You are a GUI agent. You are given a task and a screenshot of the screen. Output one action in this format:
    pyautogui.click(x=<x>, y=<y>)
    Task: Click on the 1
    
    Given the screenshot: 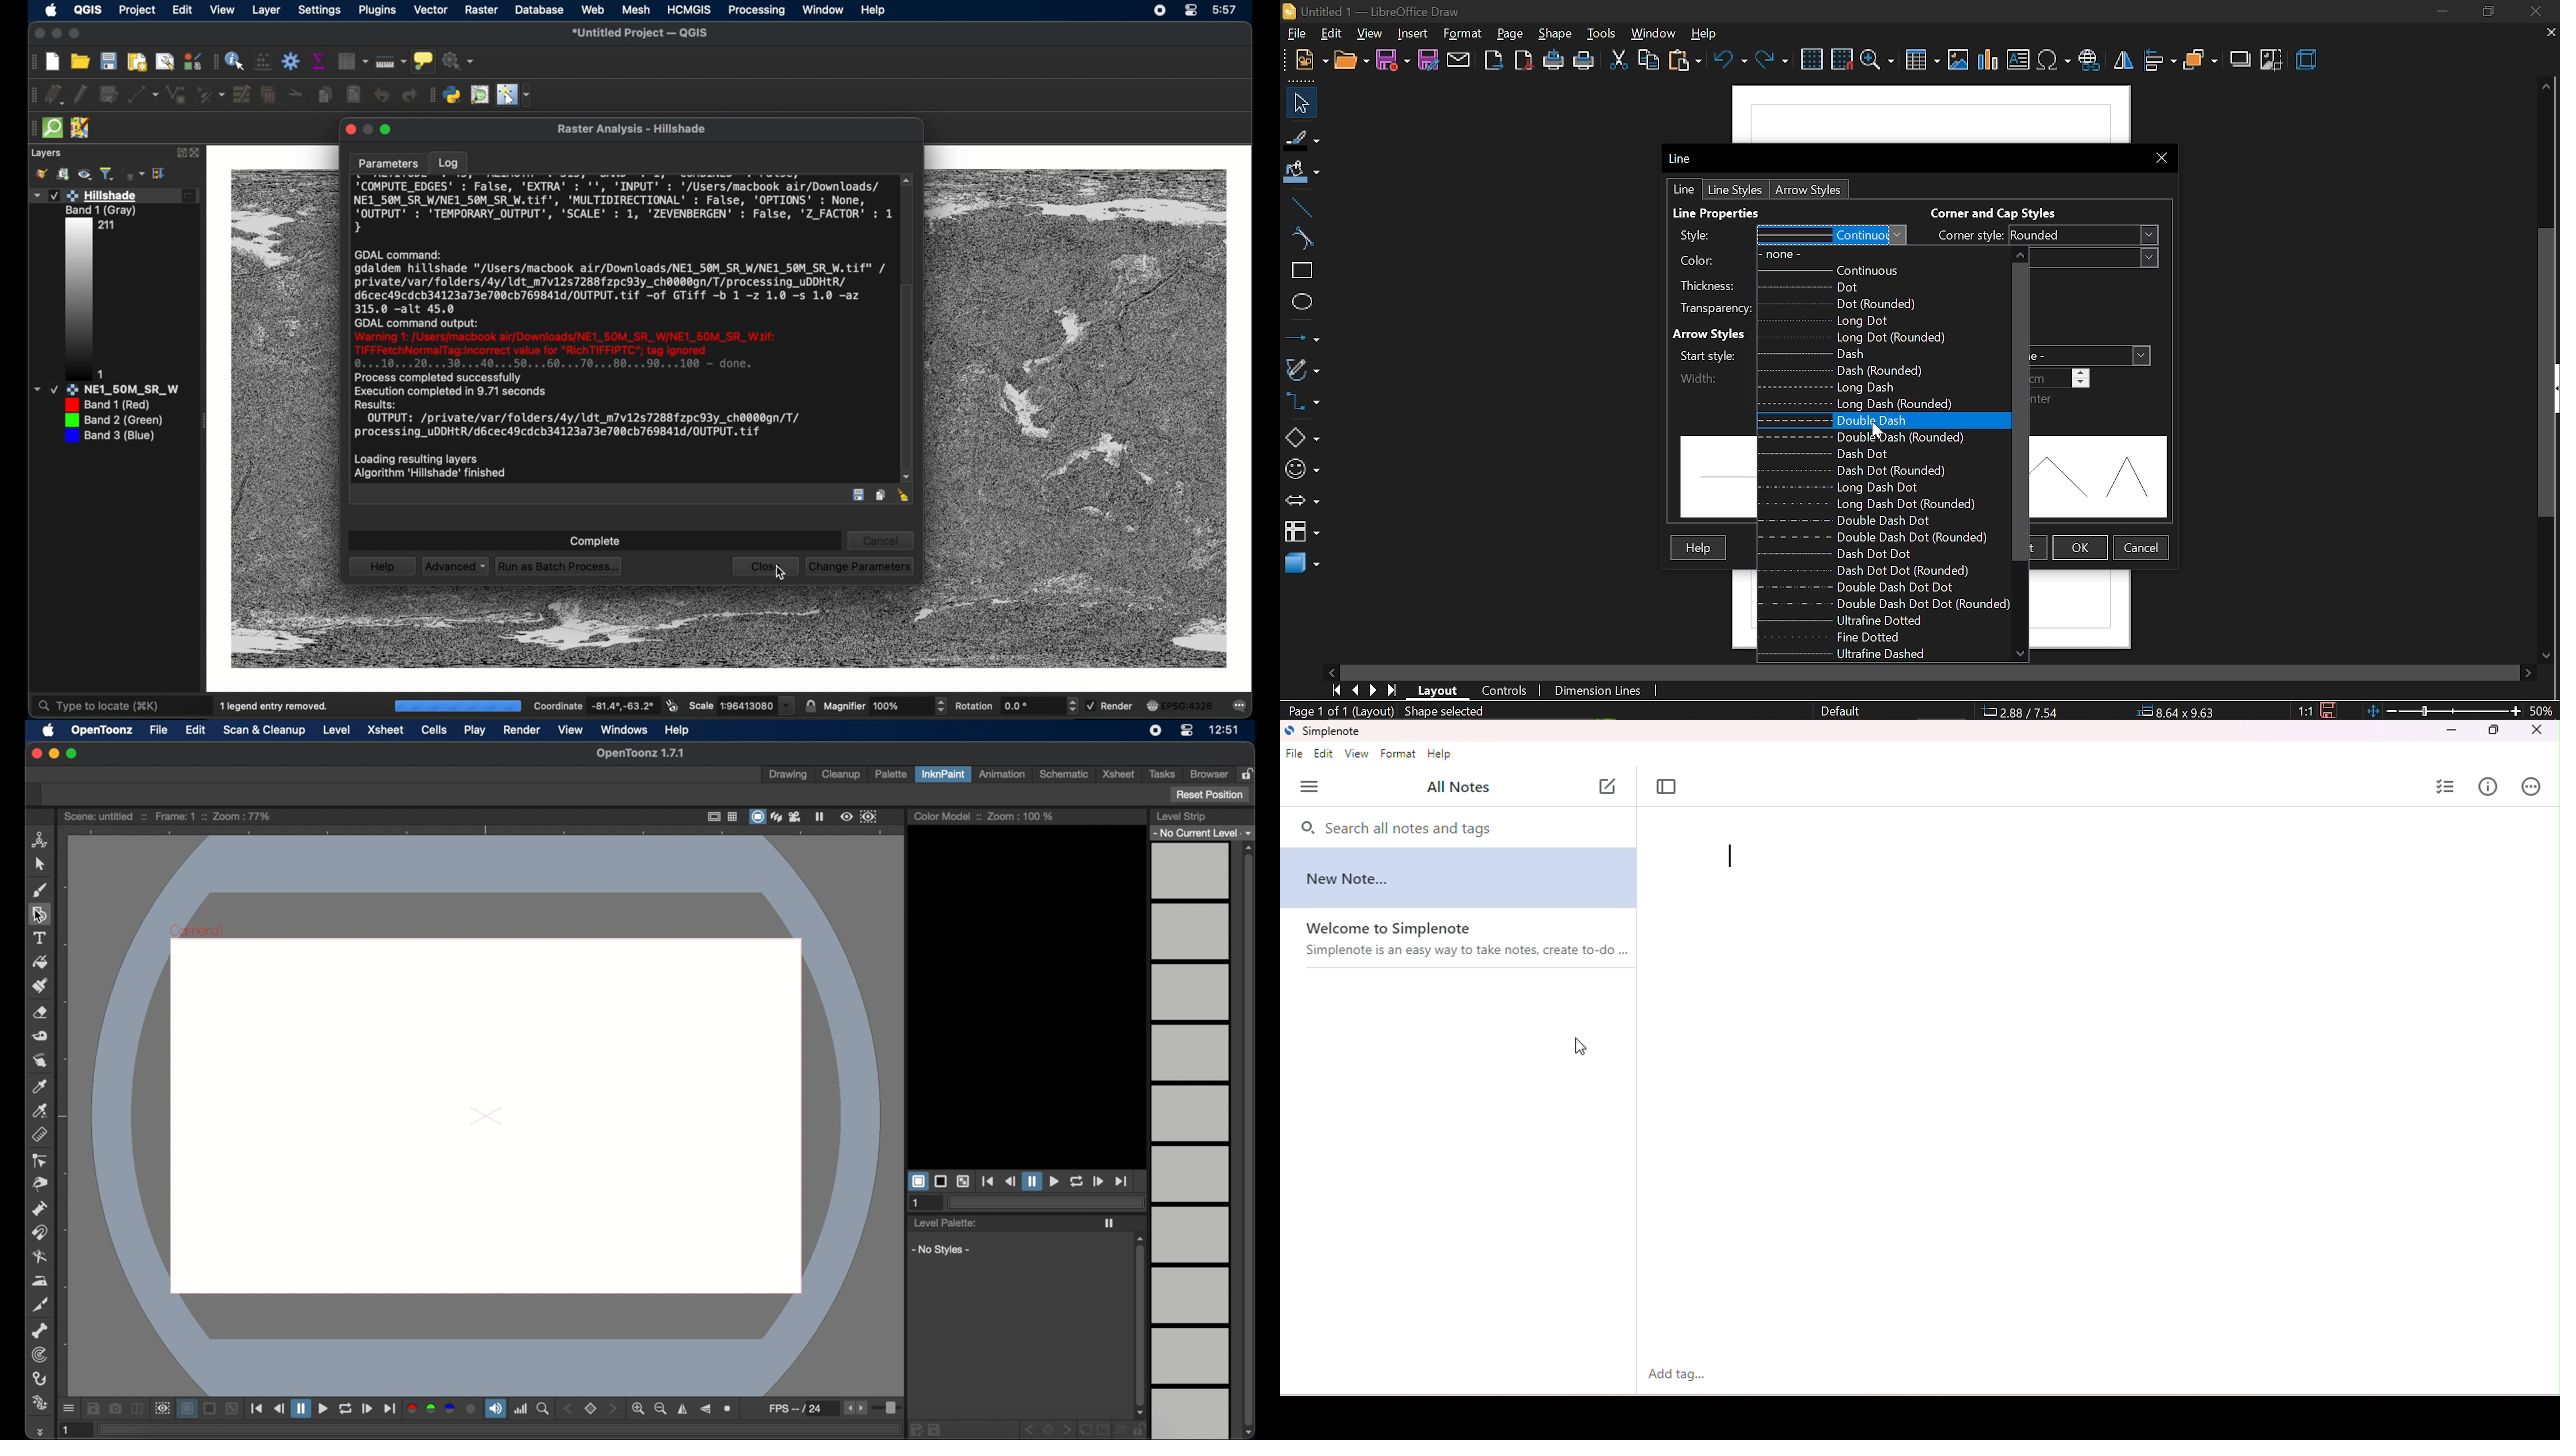 What is the action you would take?
    pyautogui.click(x=73, y=1429)
    